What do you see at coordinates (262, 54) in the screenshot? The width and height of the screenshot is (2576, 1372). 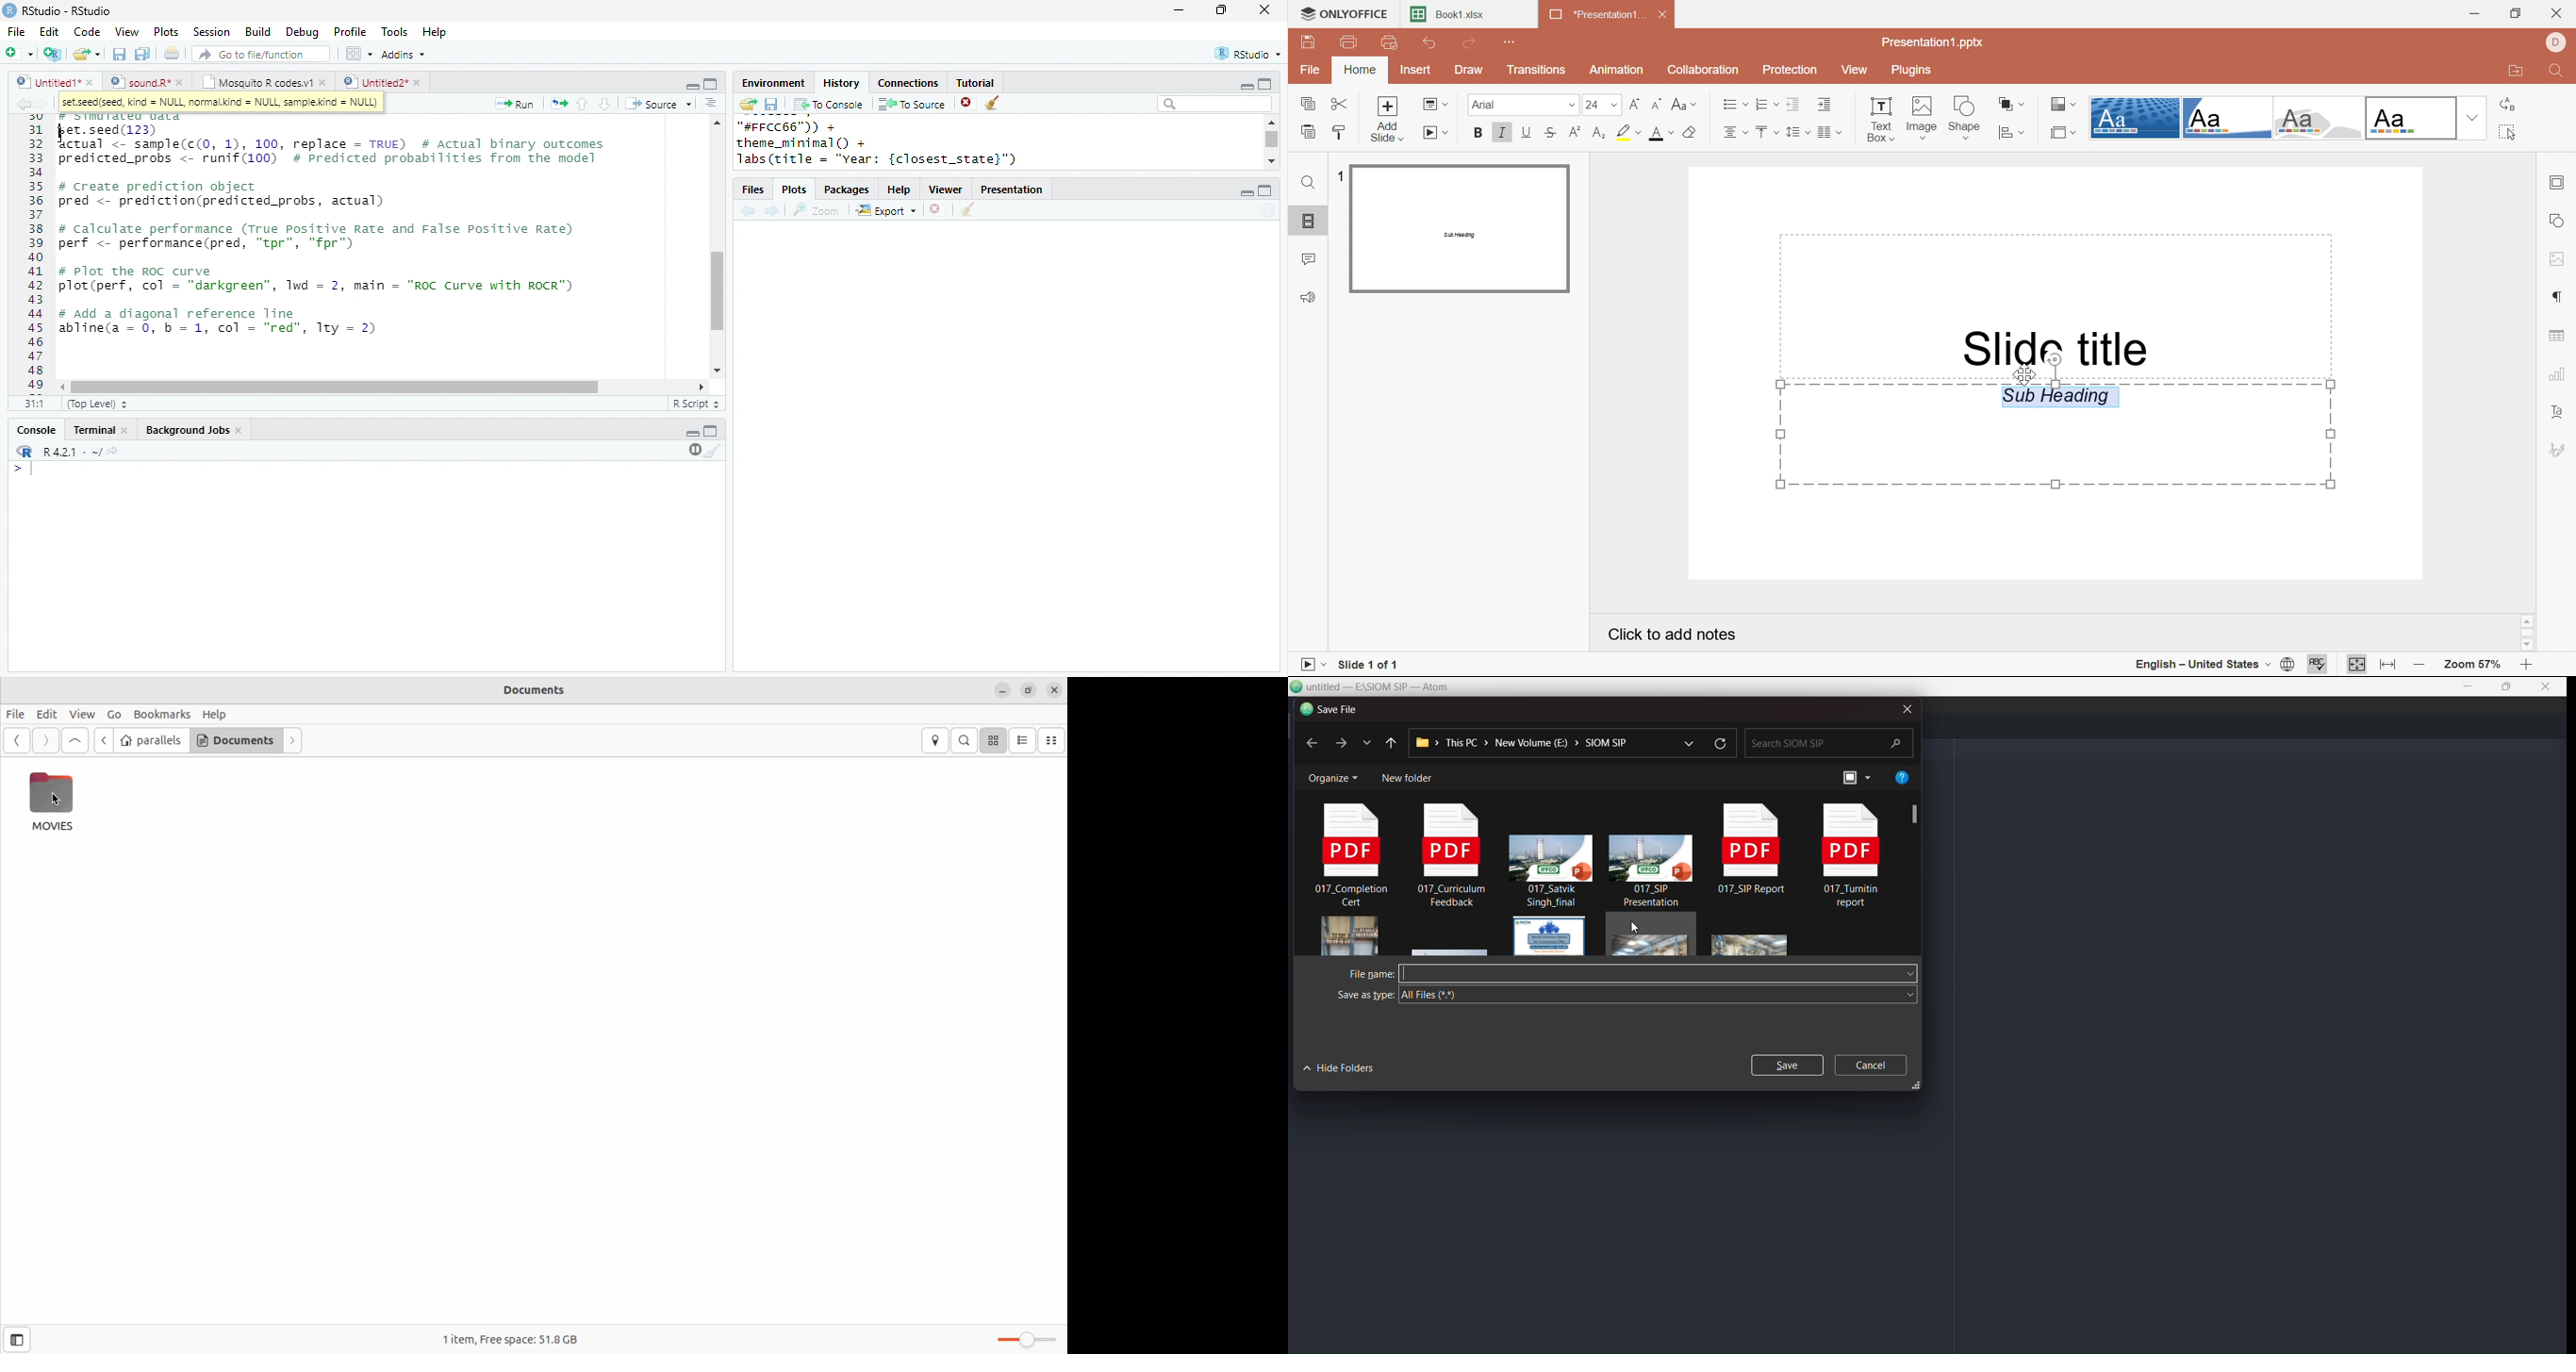 I see `search file` at bounding box center [262, 54].